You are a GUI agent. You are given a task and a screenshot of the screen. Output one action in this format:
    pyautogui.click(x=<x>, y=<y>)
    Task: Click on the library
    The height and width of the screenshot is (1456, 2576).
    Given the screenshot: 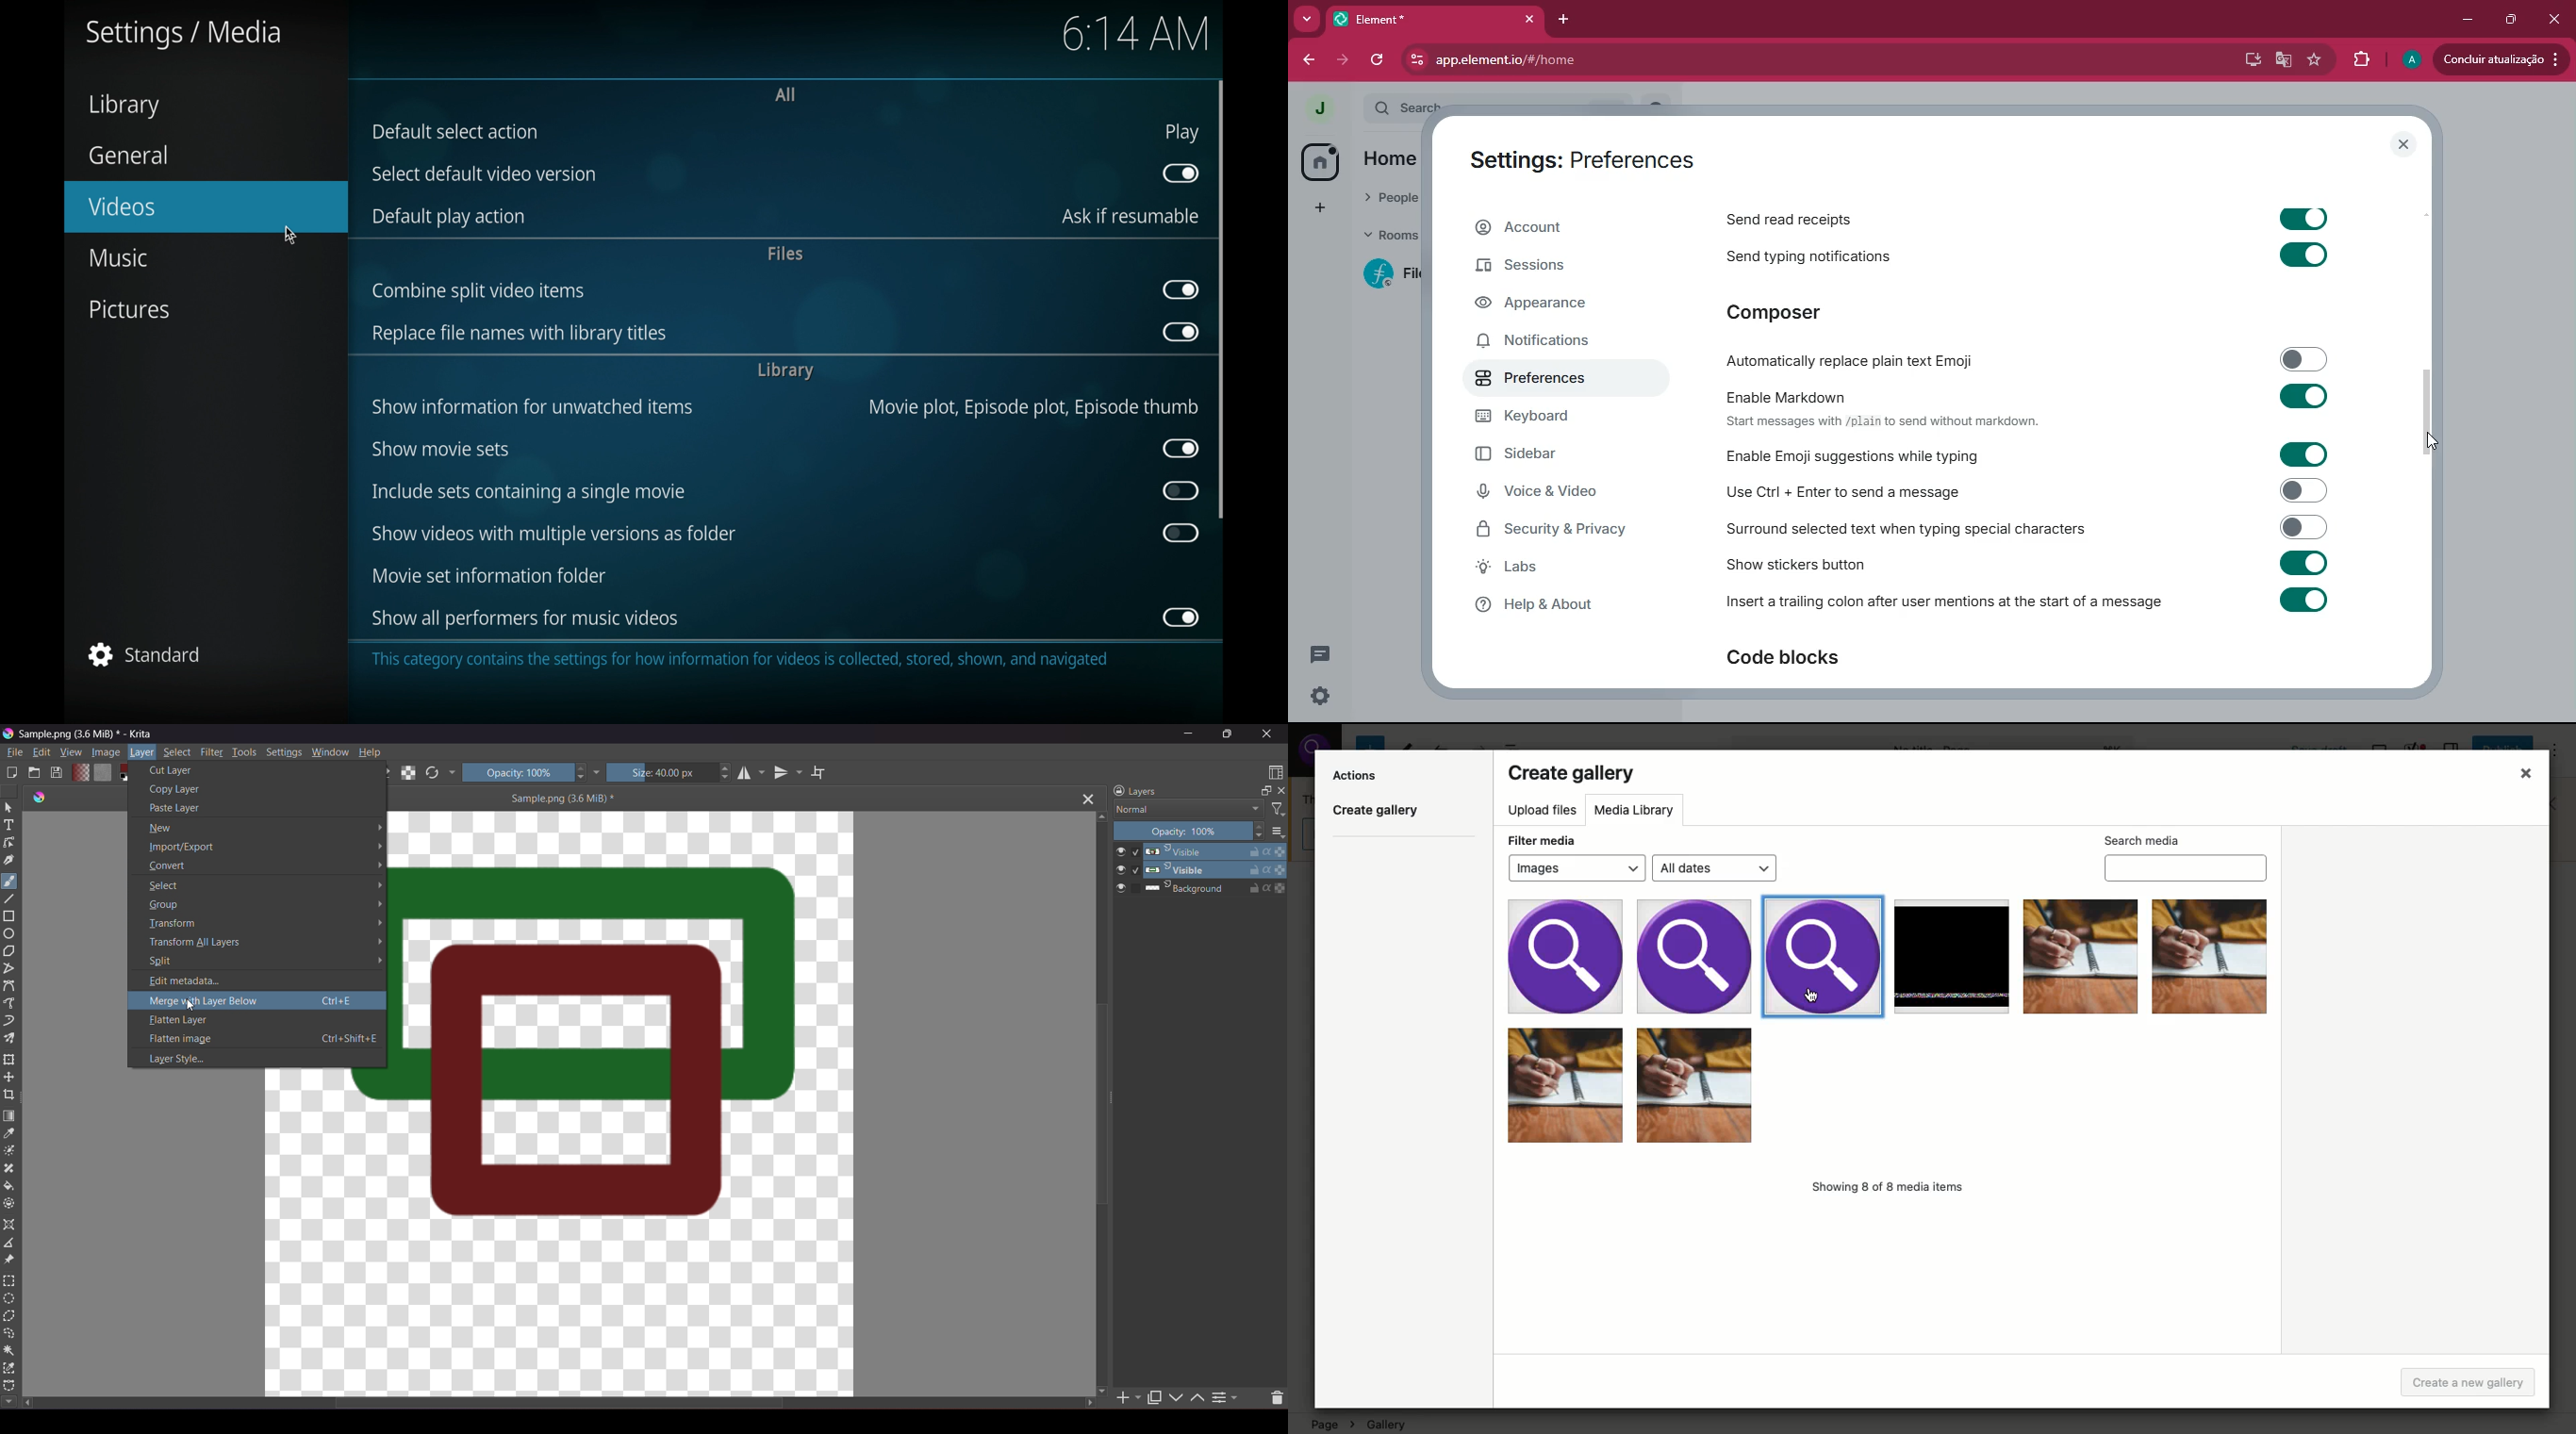 What is the action you would take?
    pyautogui.click(x=123, y=106)
    